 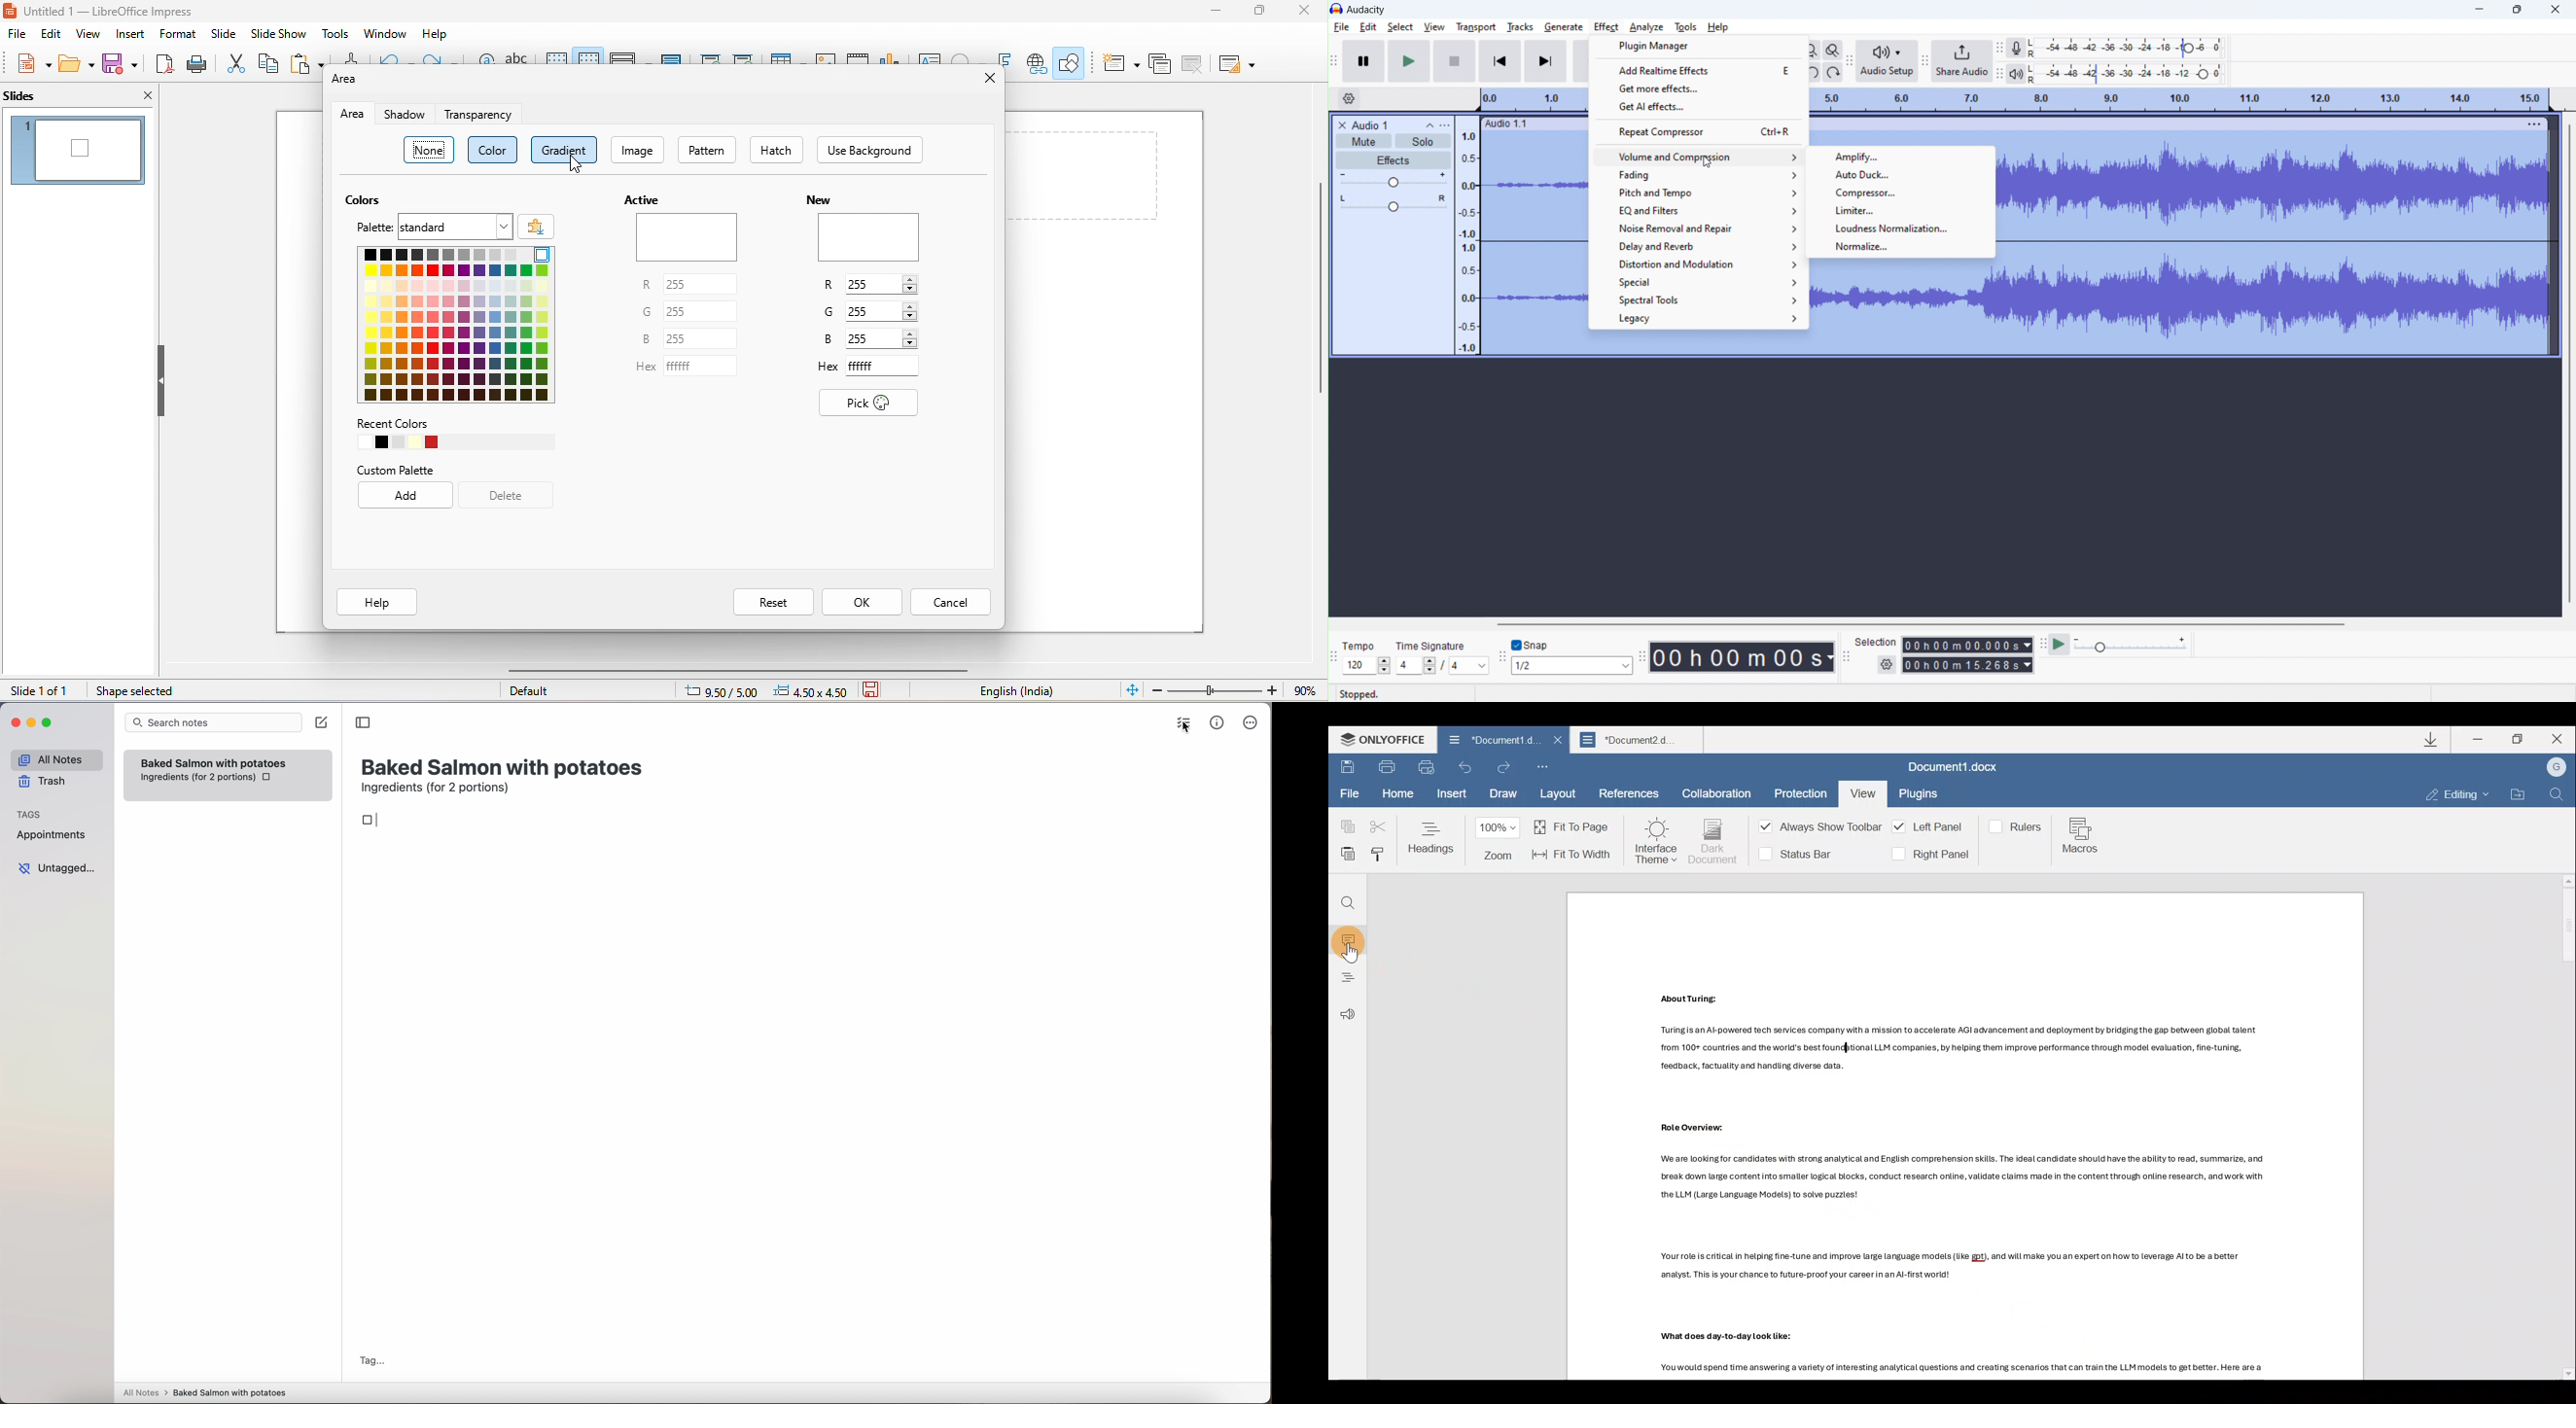 What do you see at coordinates (1900, 246) in the screenshot?
I see `normalize` at bounding box center [1900, 246].